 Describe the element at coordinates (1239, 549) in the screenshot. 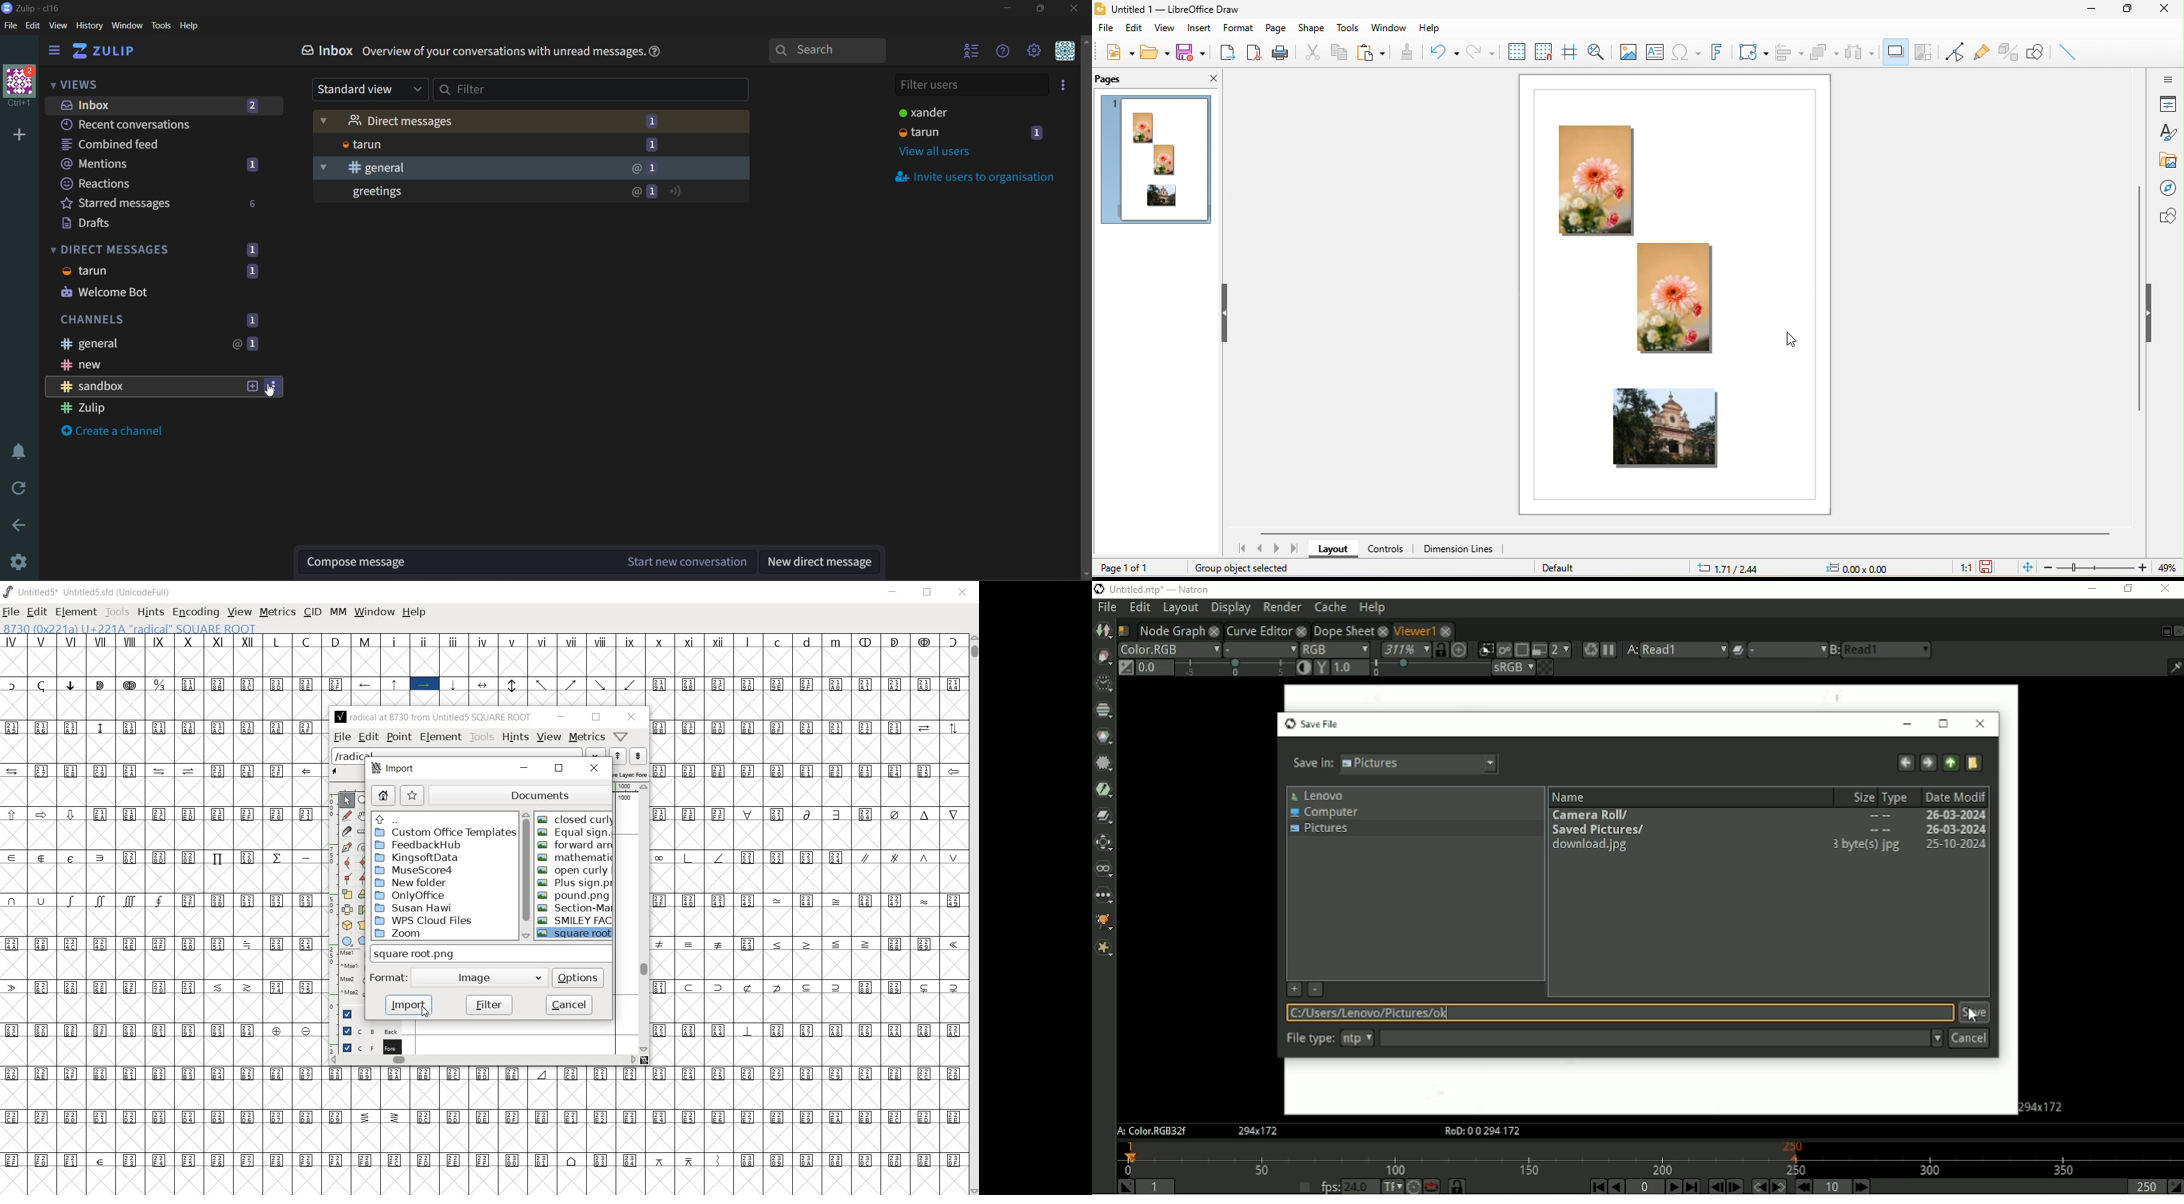

I see `first page` at that location.